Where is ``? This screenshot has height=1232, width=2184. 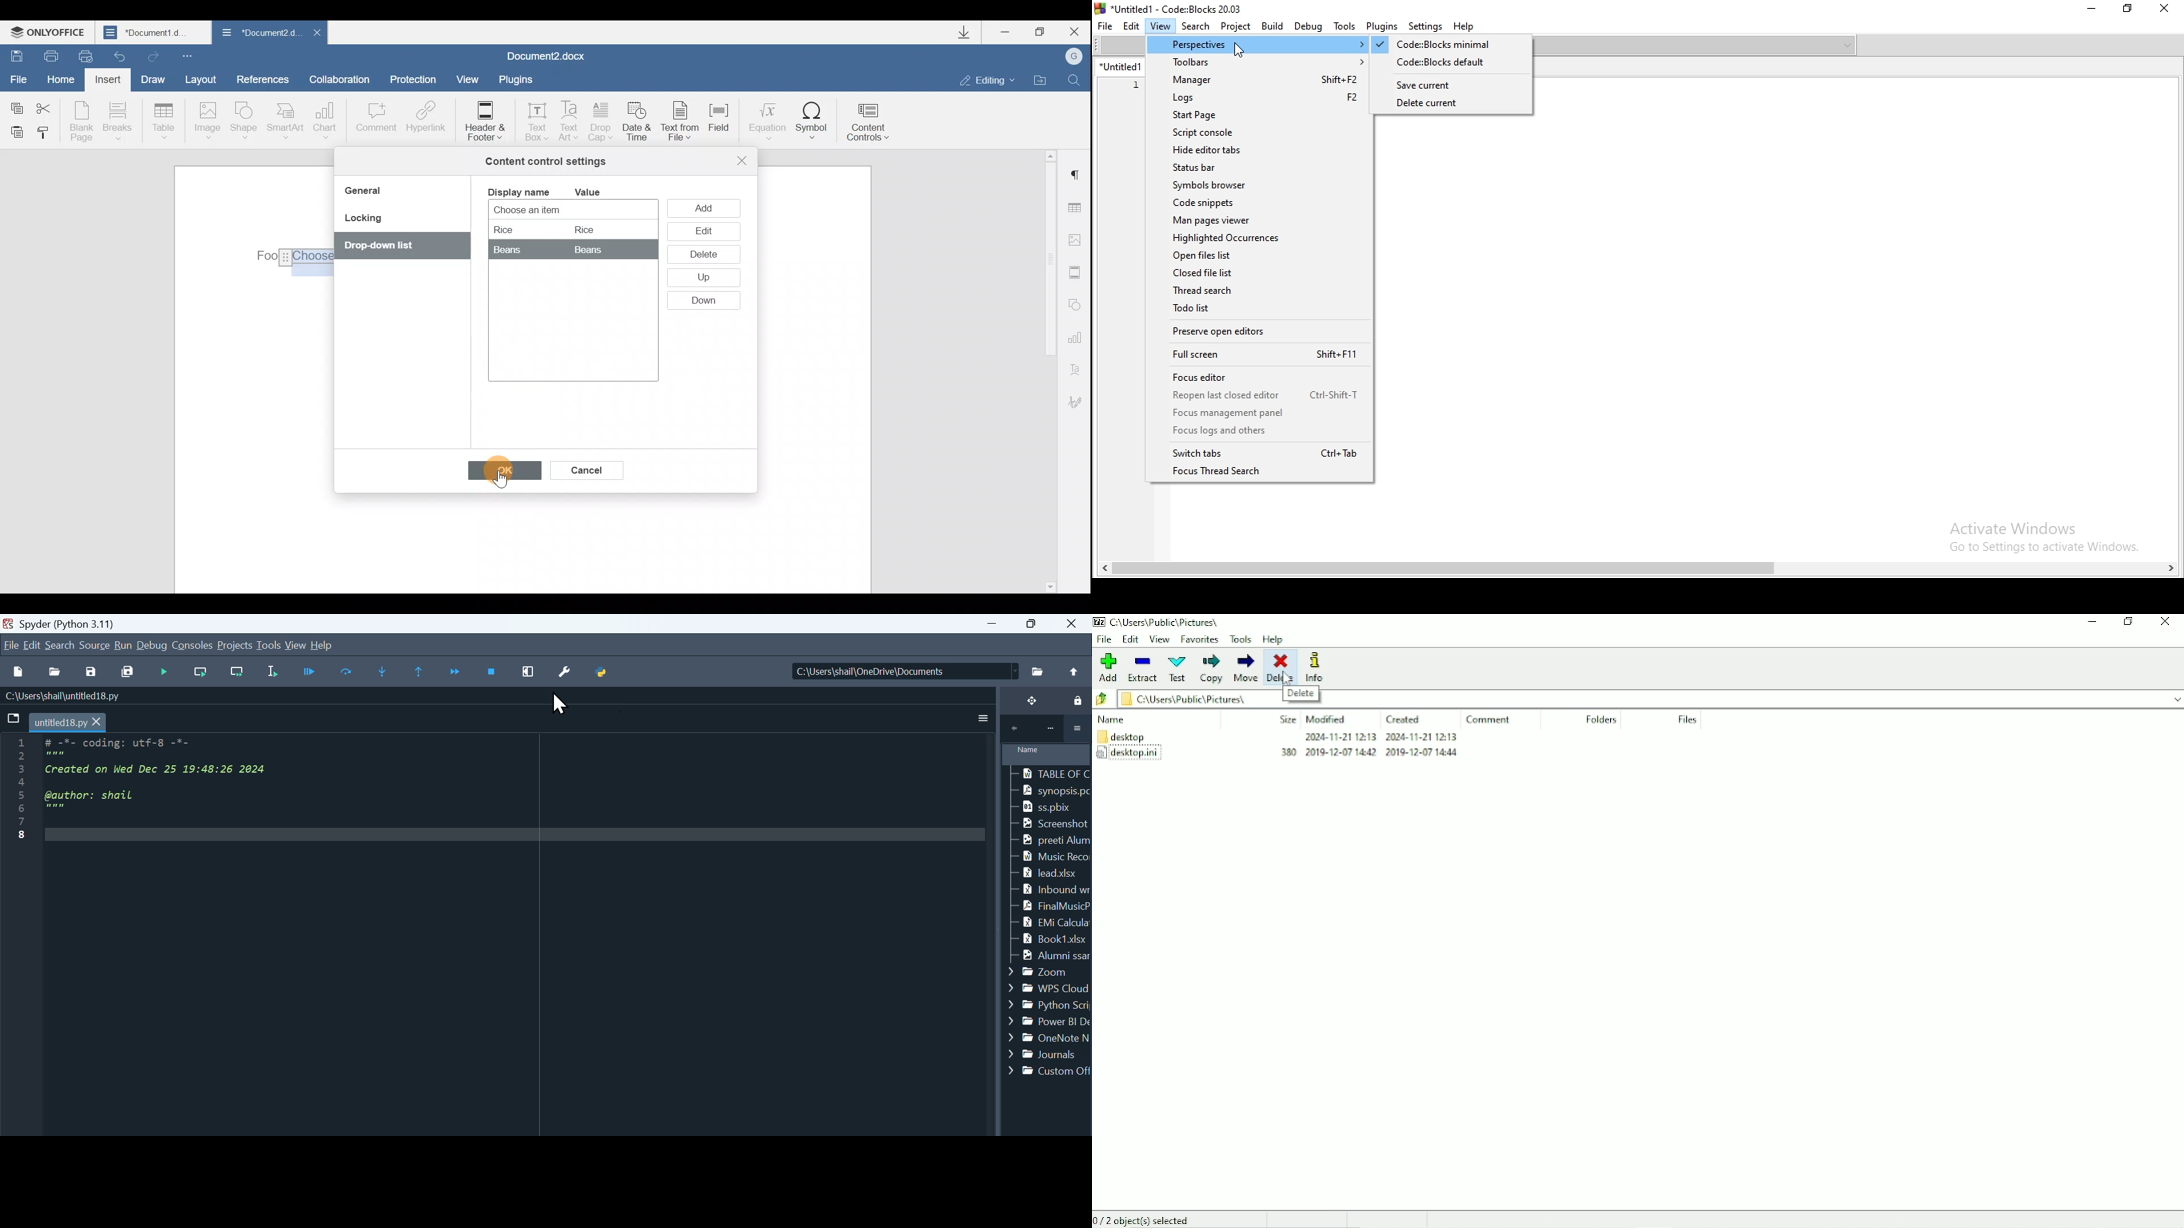  is located at coordinates (236, 646).